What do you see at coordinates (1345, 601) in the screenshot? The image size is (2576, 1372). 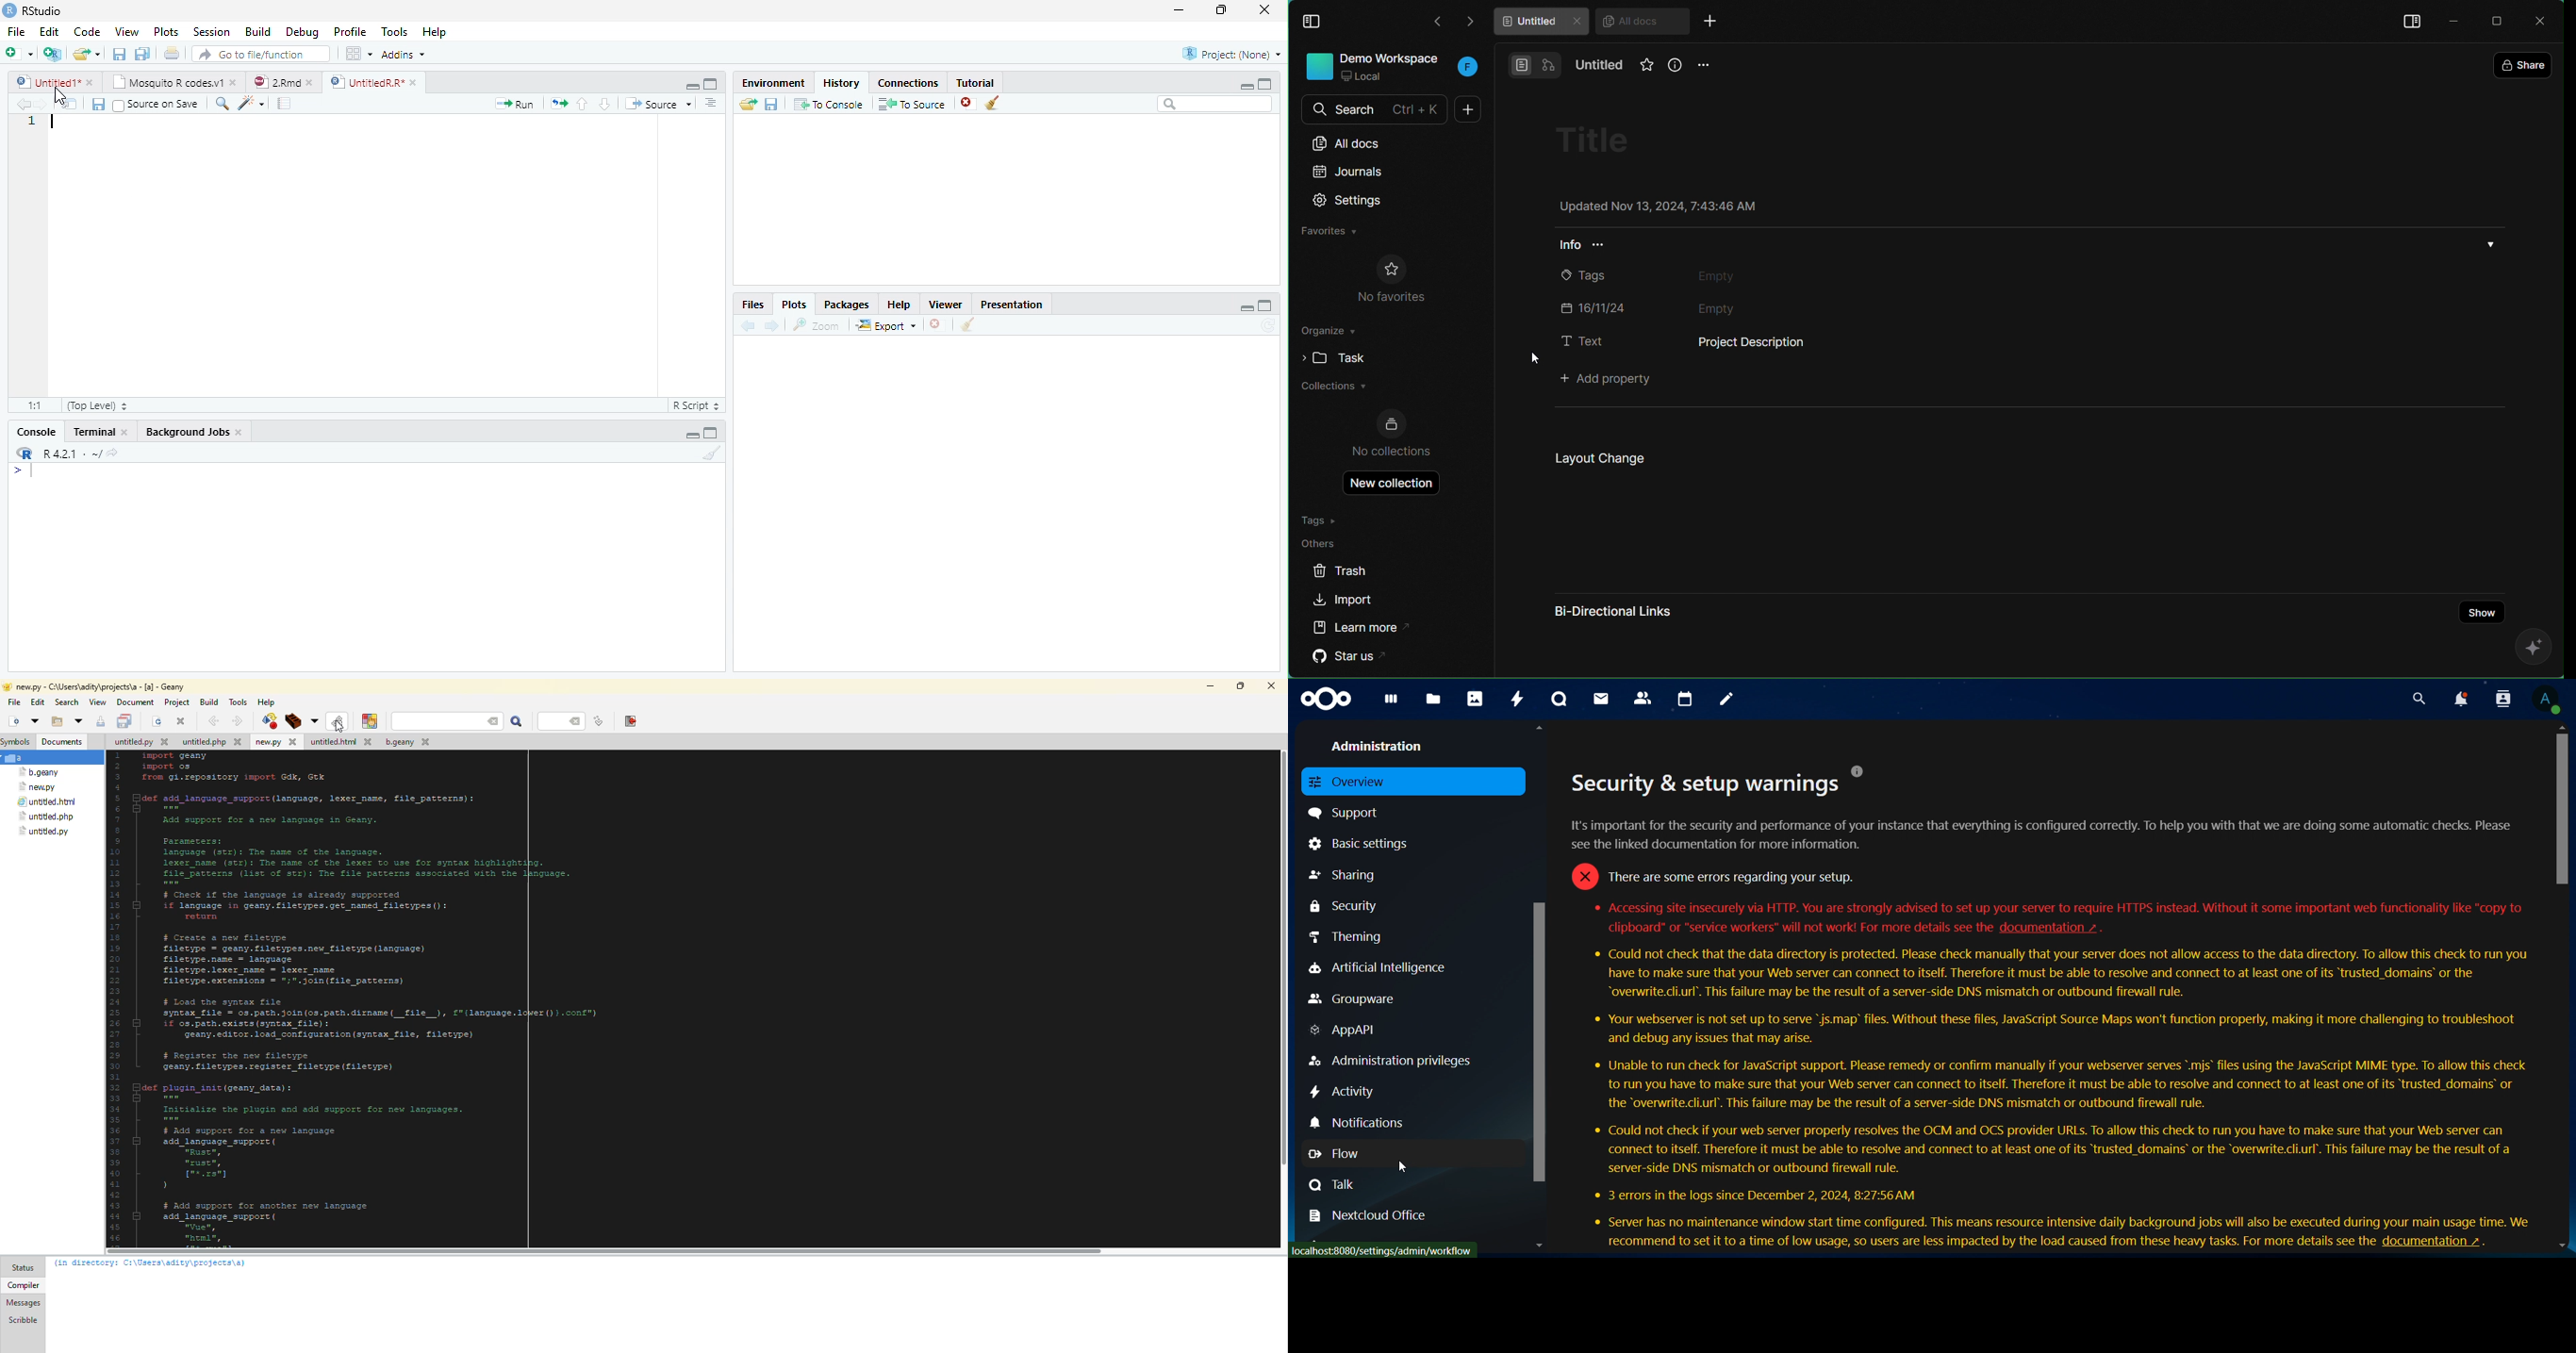 I see `import` at bounding box center [1345, 601].